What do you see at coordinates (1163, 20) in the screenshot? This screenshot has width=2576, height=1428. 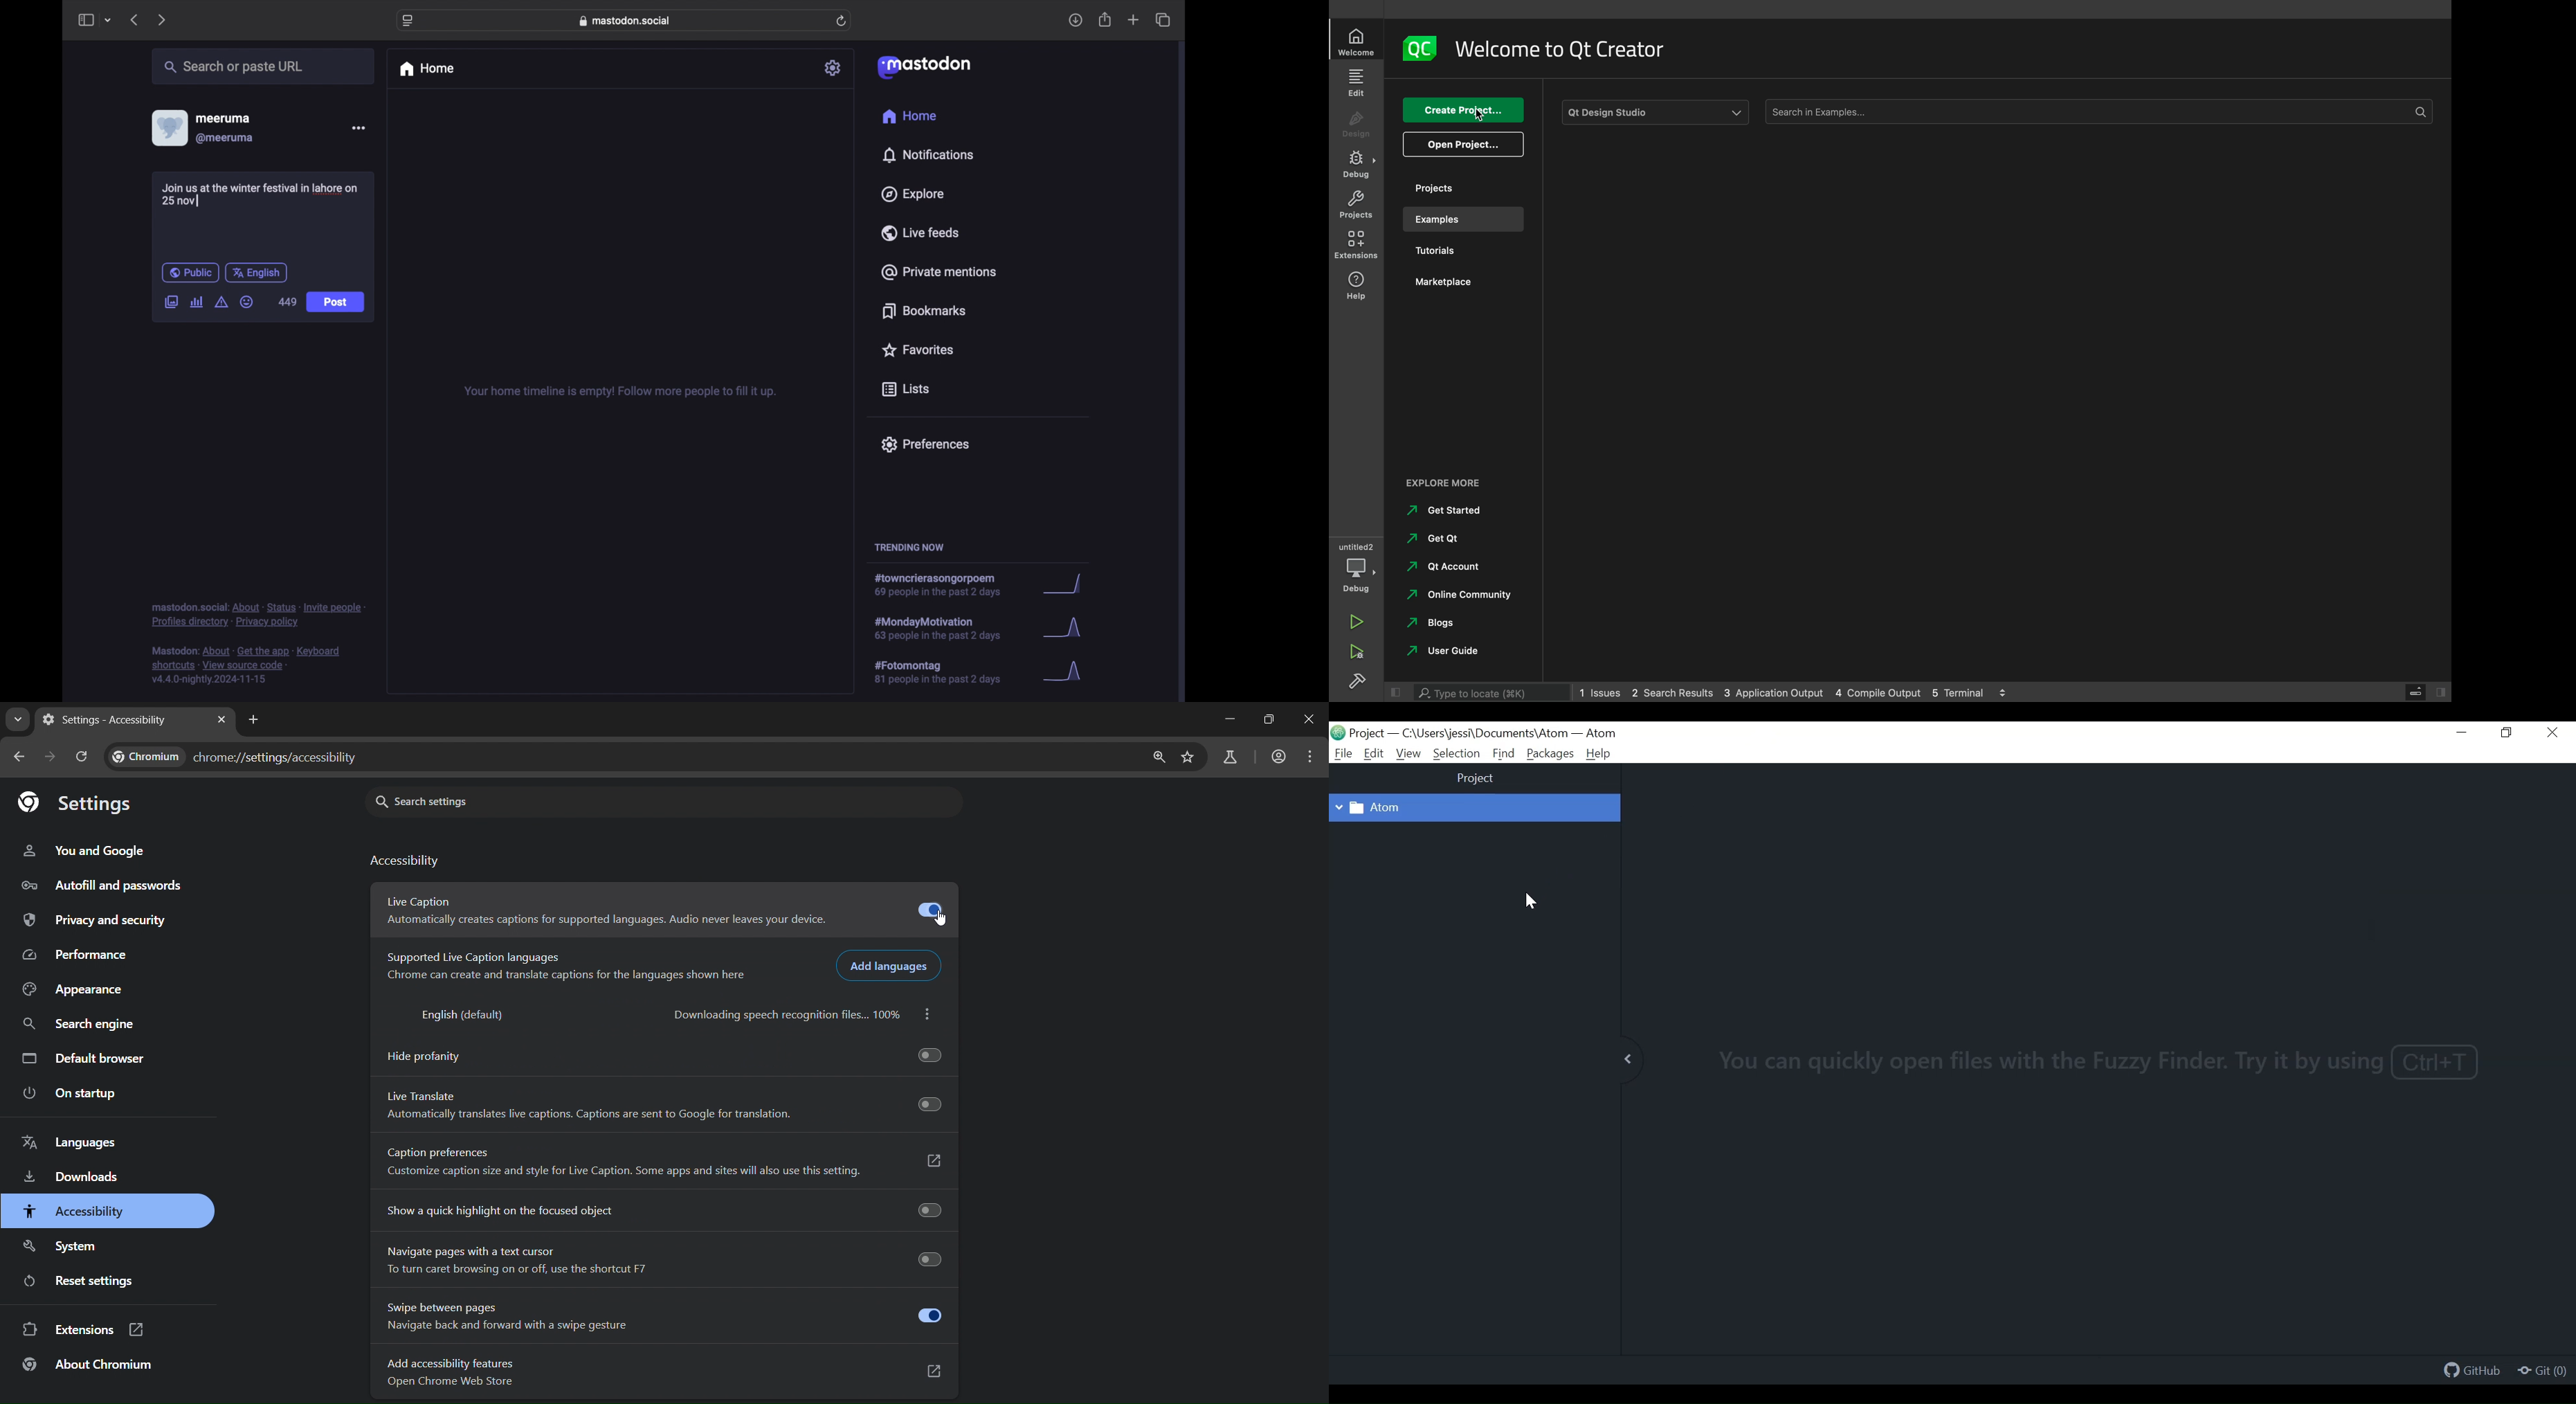 I see `show tab overview` at bounding box center [1163, 20].